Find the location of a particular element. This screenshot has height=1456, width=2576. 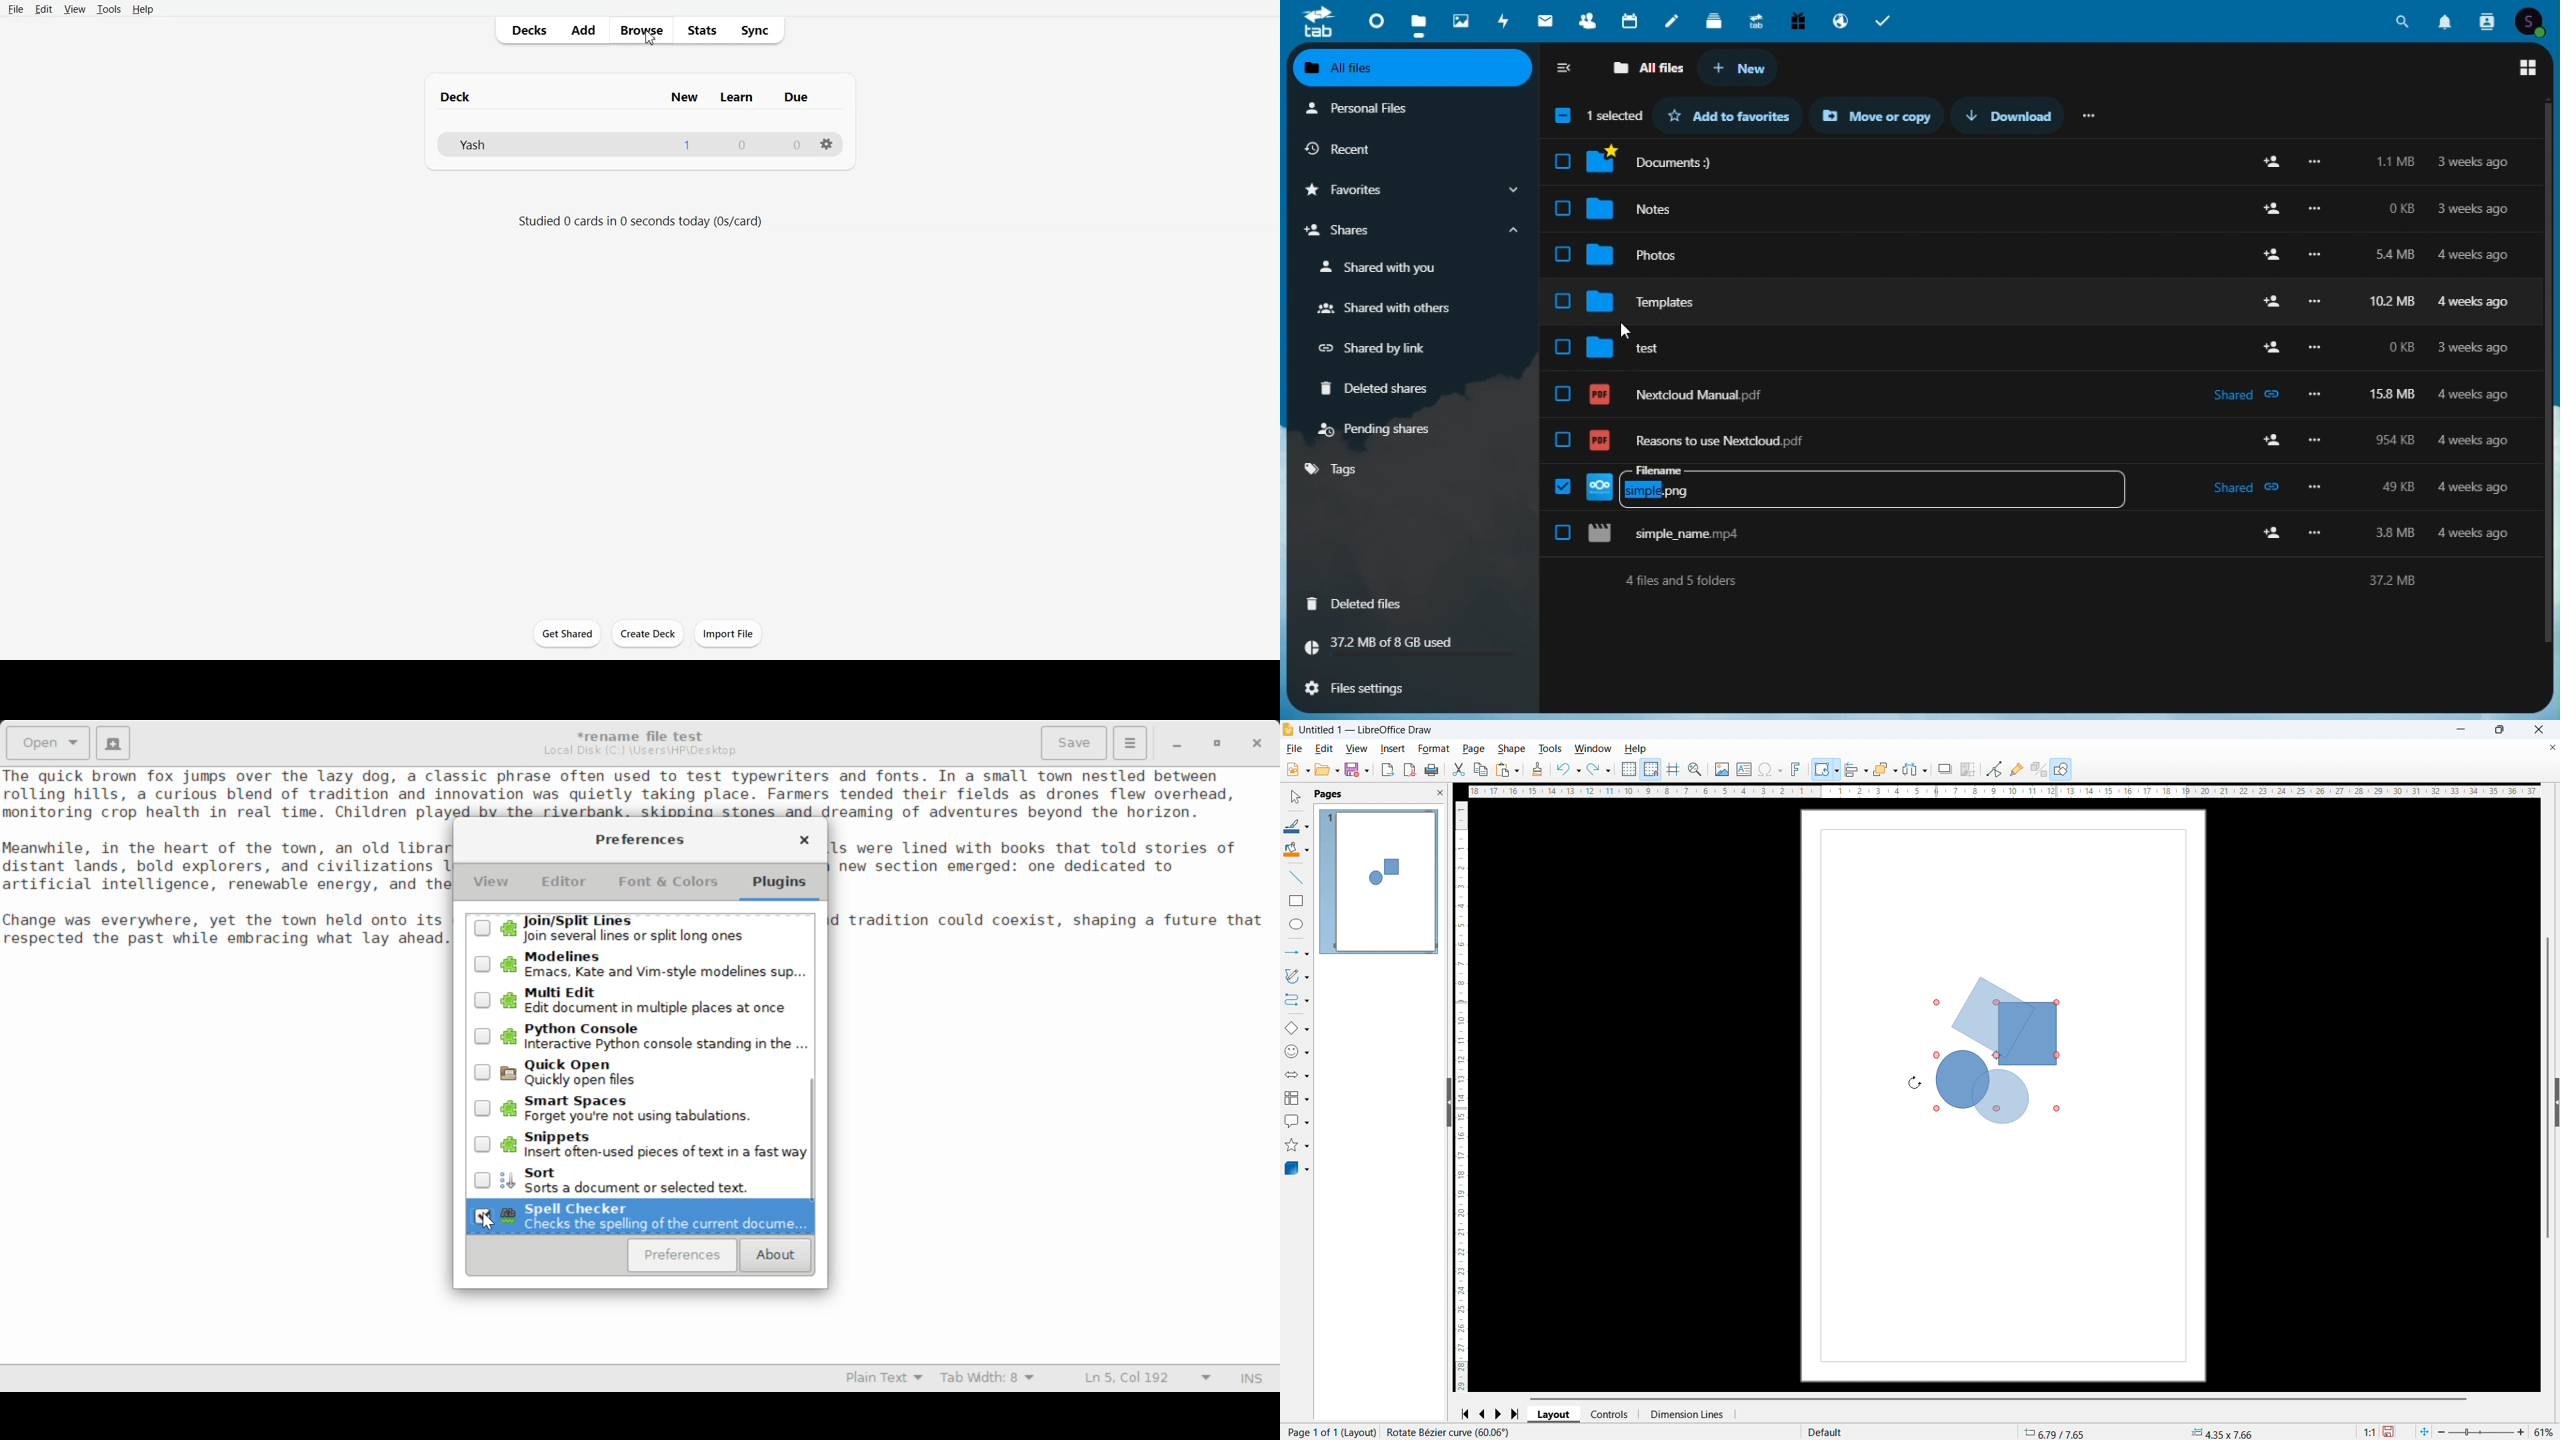

Save  is located at coordinates (2389, 1432).